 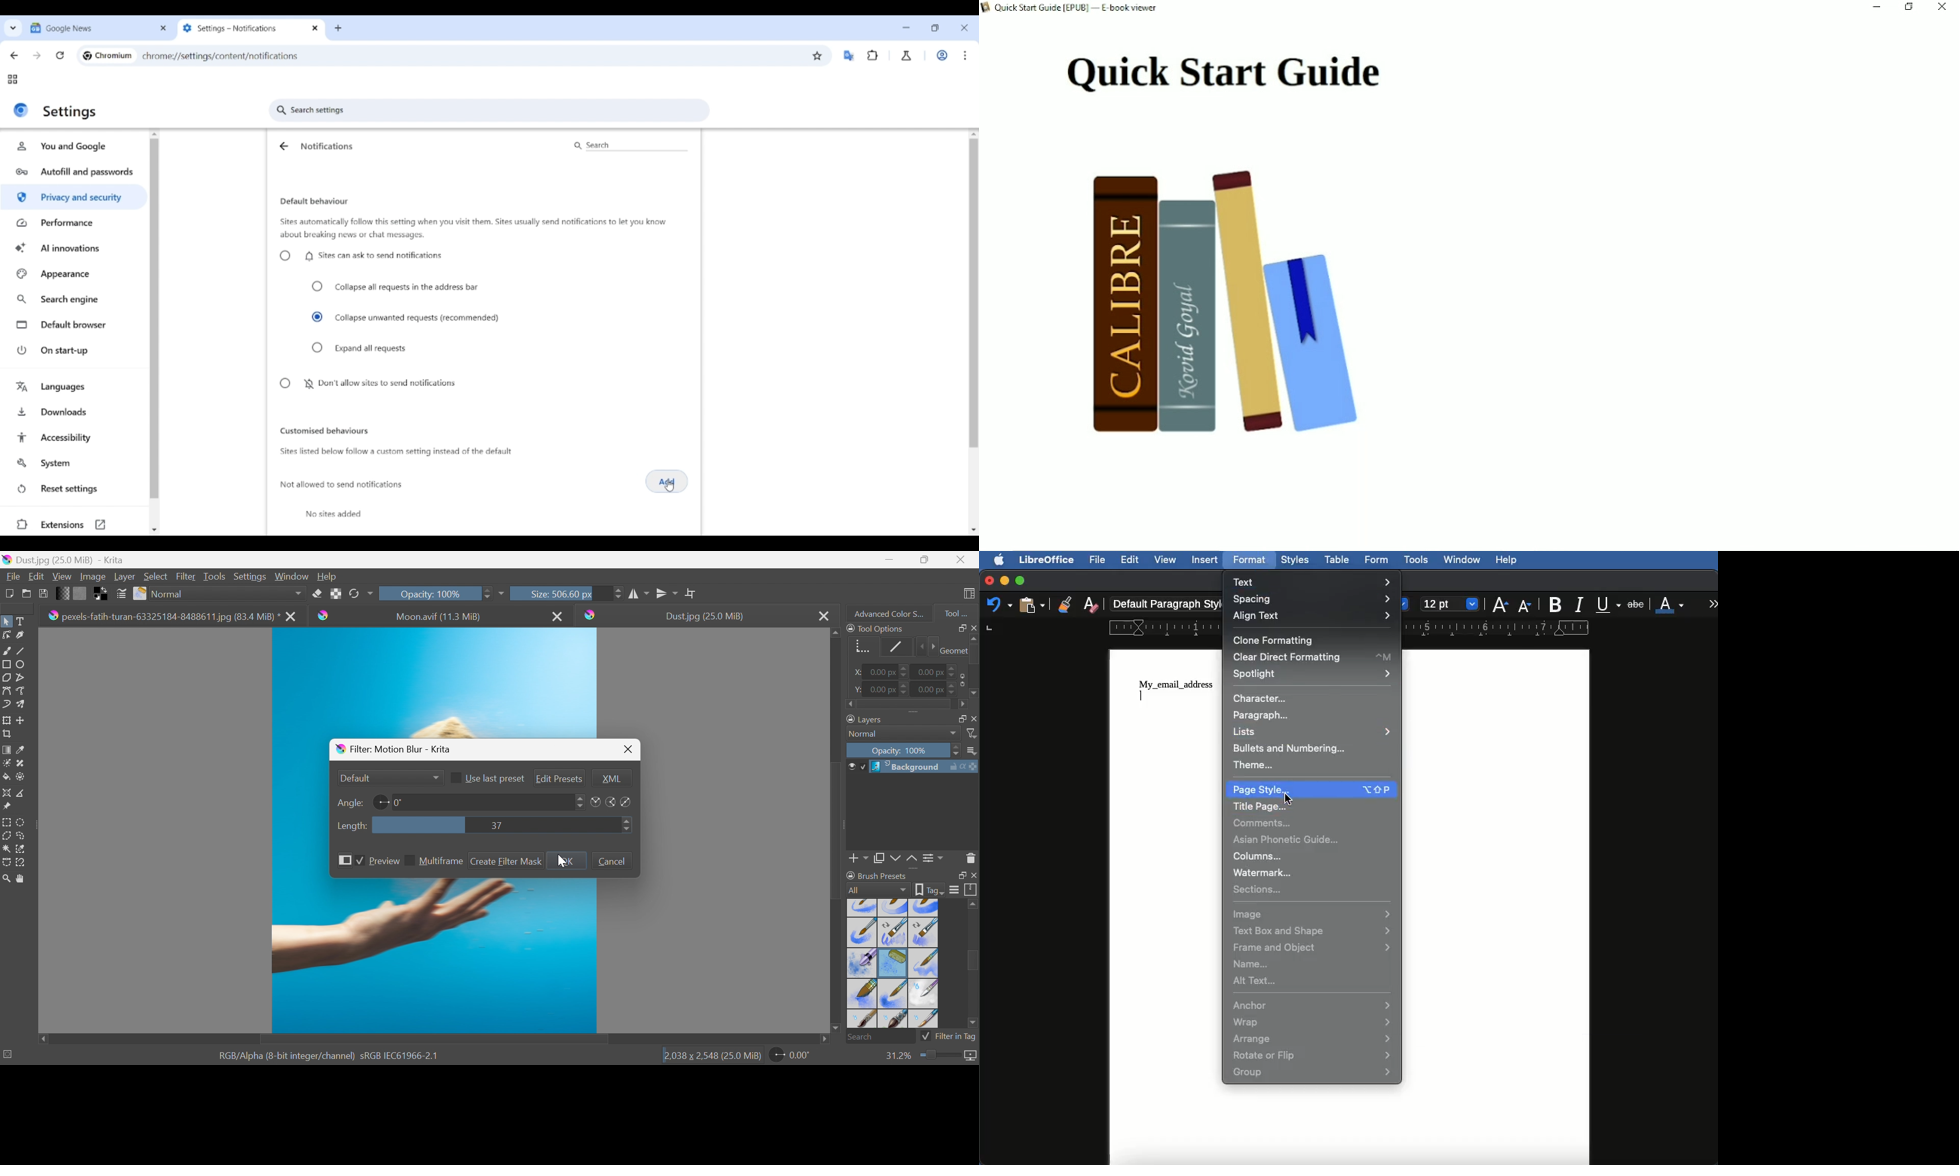 What do you see at coordinates (23, 664) in the screenshot?
I see `Ellipse tool` at bounding box center [23, 664].